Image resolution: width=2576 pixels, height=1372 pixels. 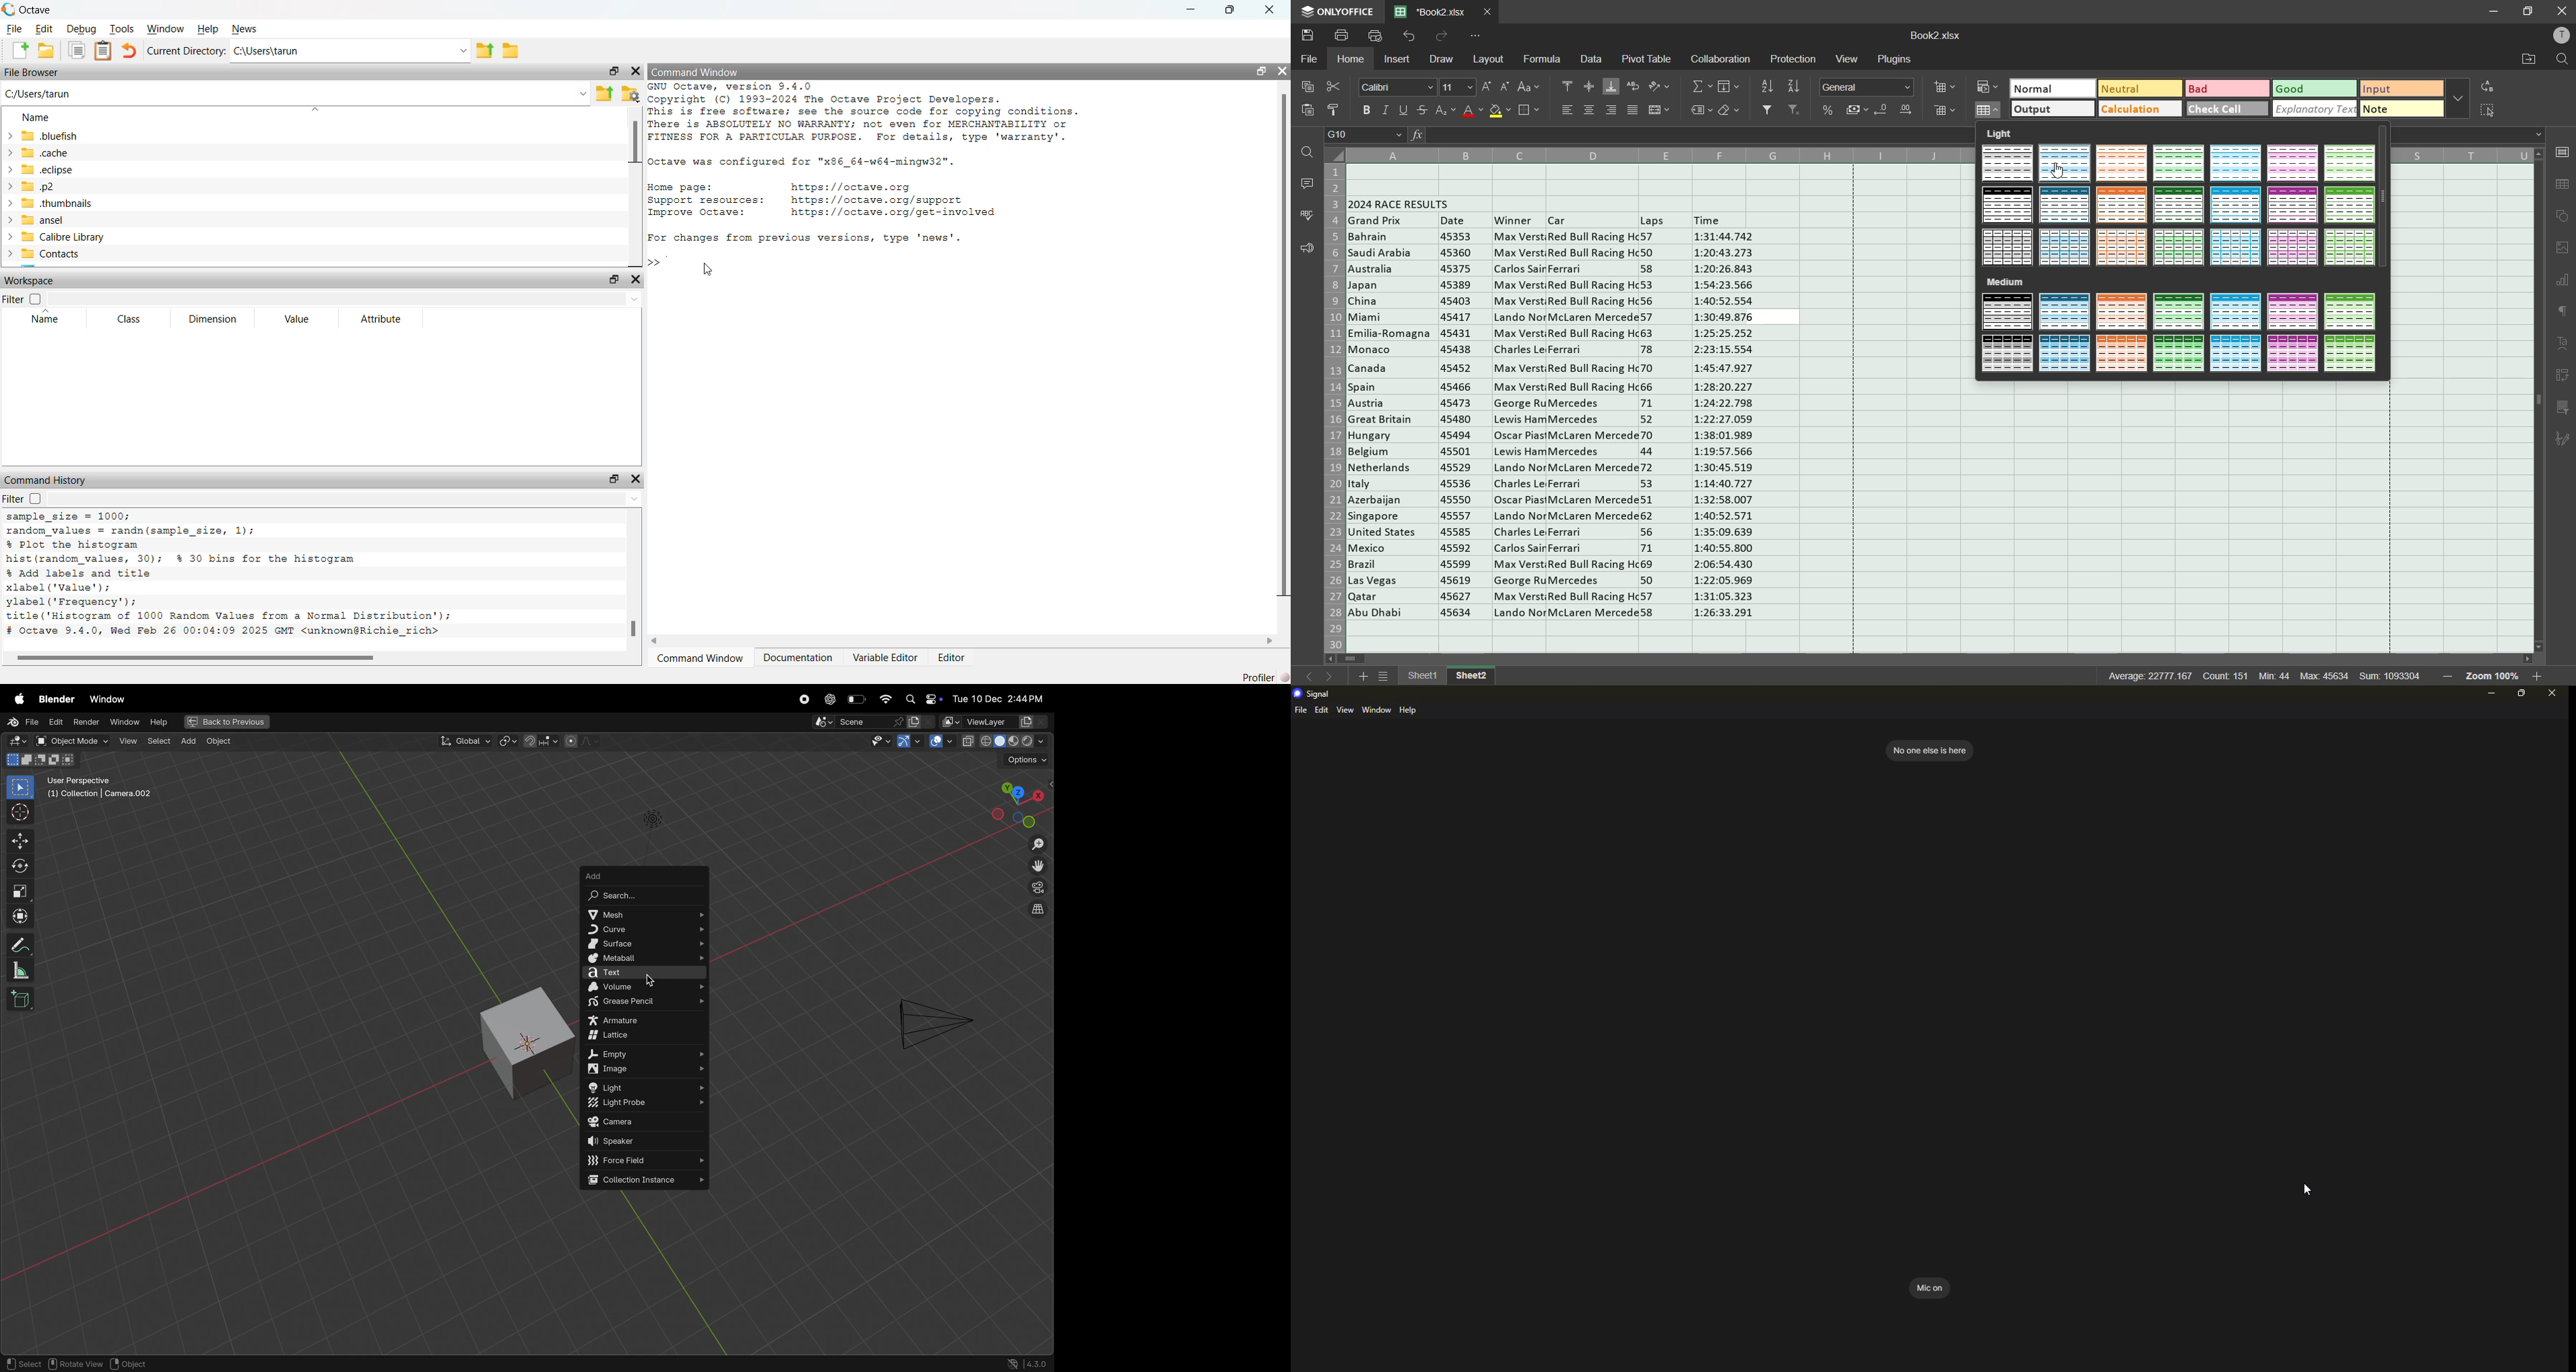 What do you see at coordinates (1729, 87) in the screenshot?
I see `fields` at bounding box center [1729, 87].